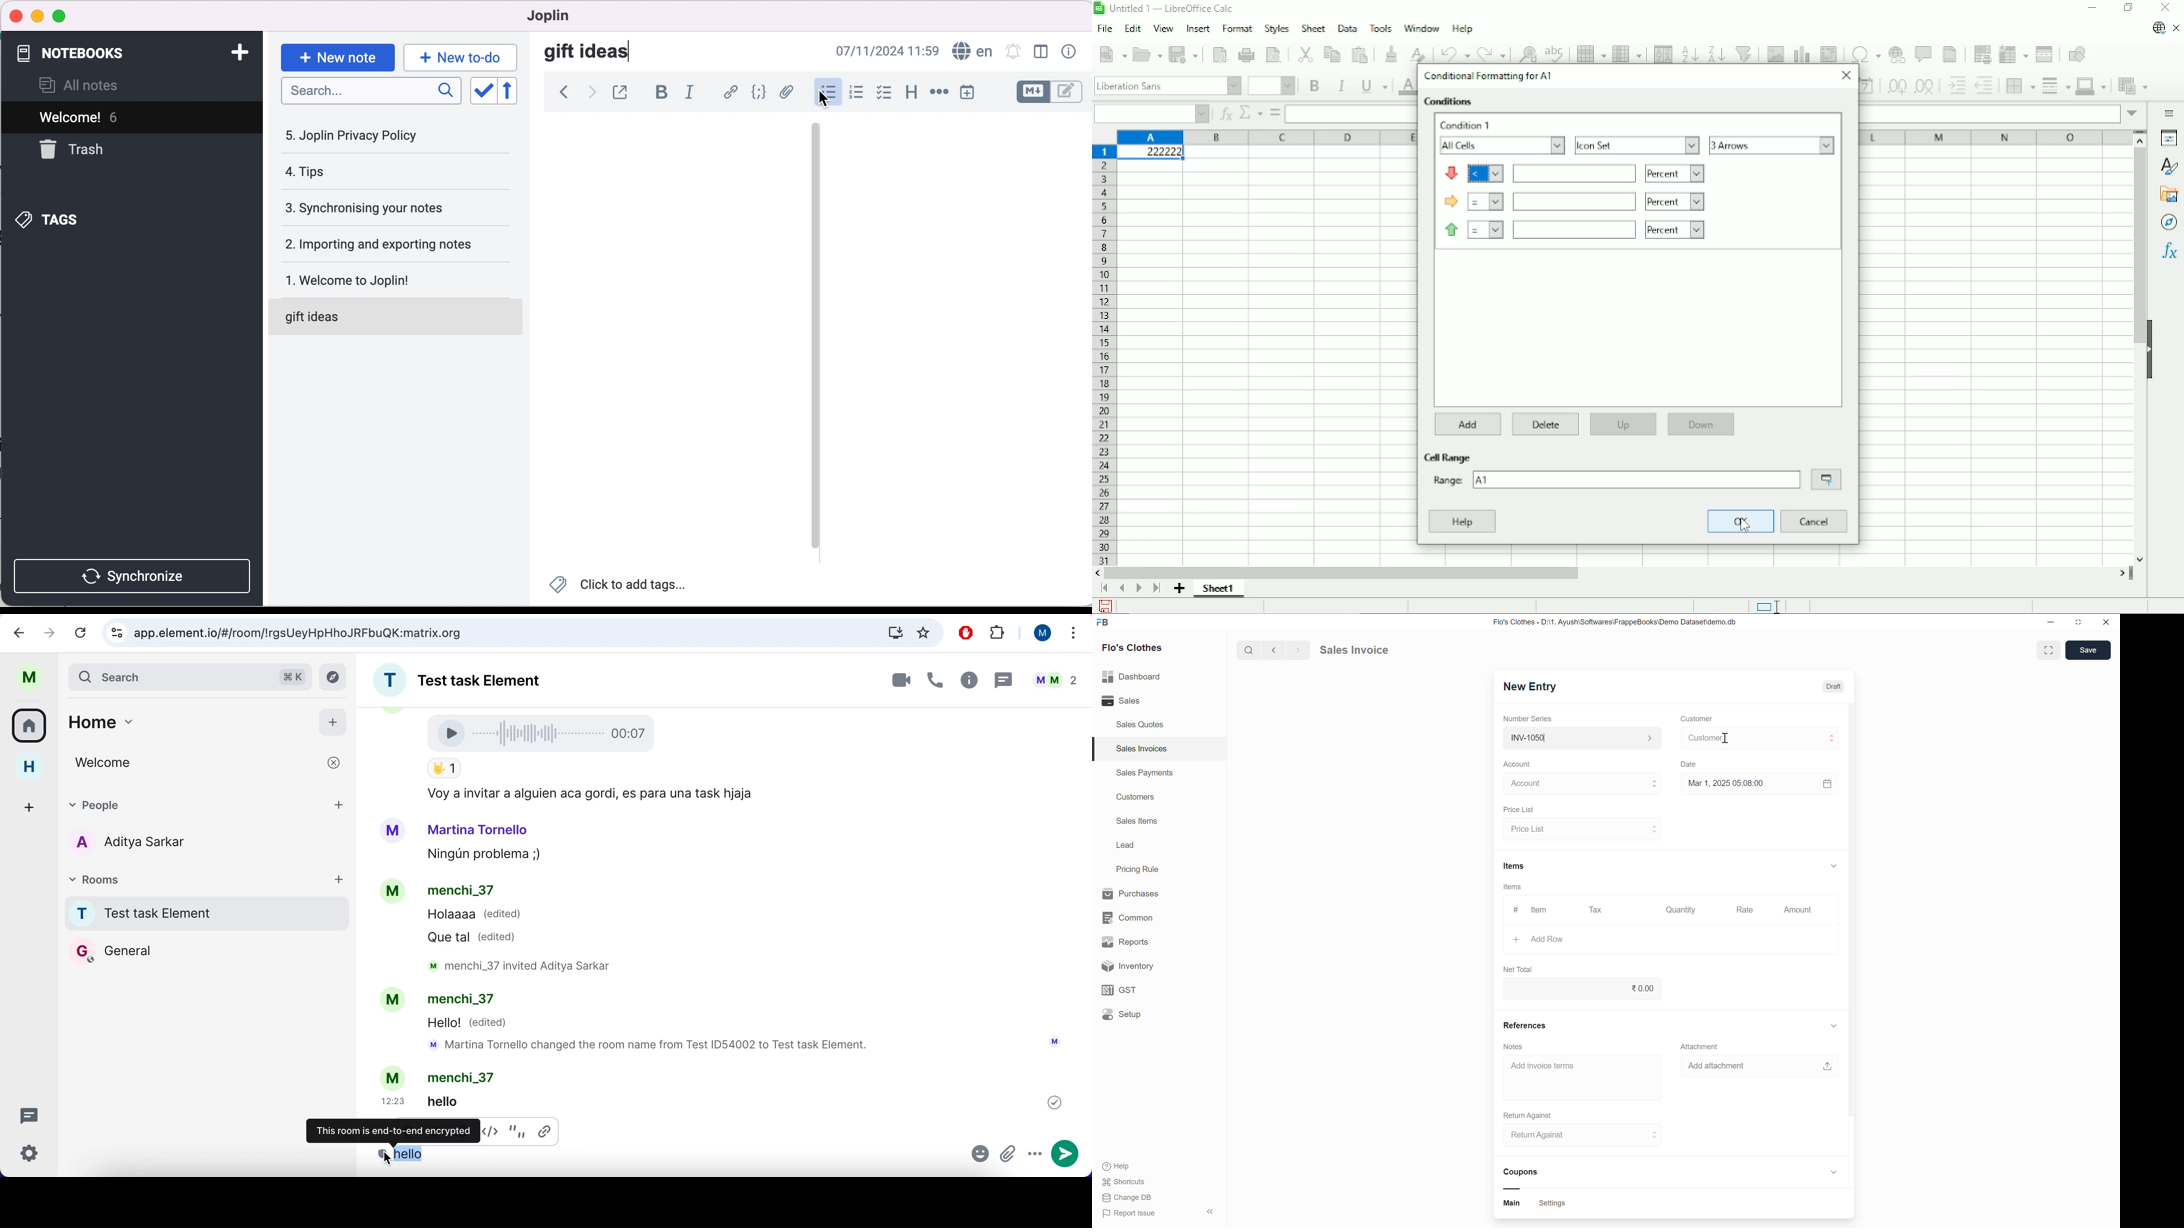 The width and height of the screenshot is (2184, 1232). Describe the element at coordinates (730, 92) in the screenshot. I see `hyperlink` at that location.